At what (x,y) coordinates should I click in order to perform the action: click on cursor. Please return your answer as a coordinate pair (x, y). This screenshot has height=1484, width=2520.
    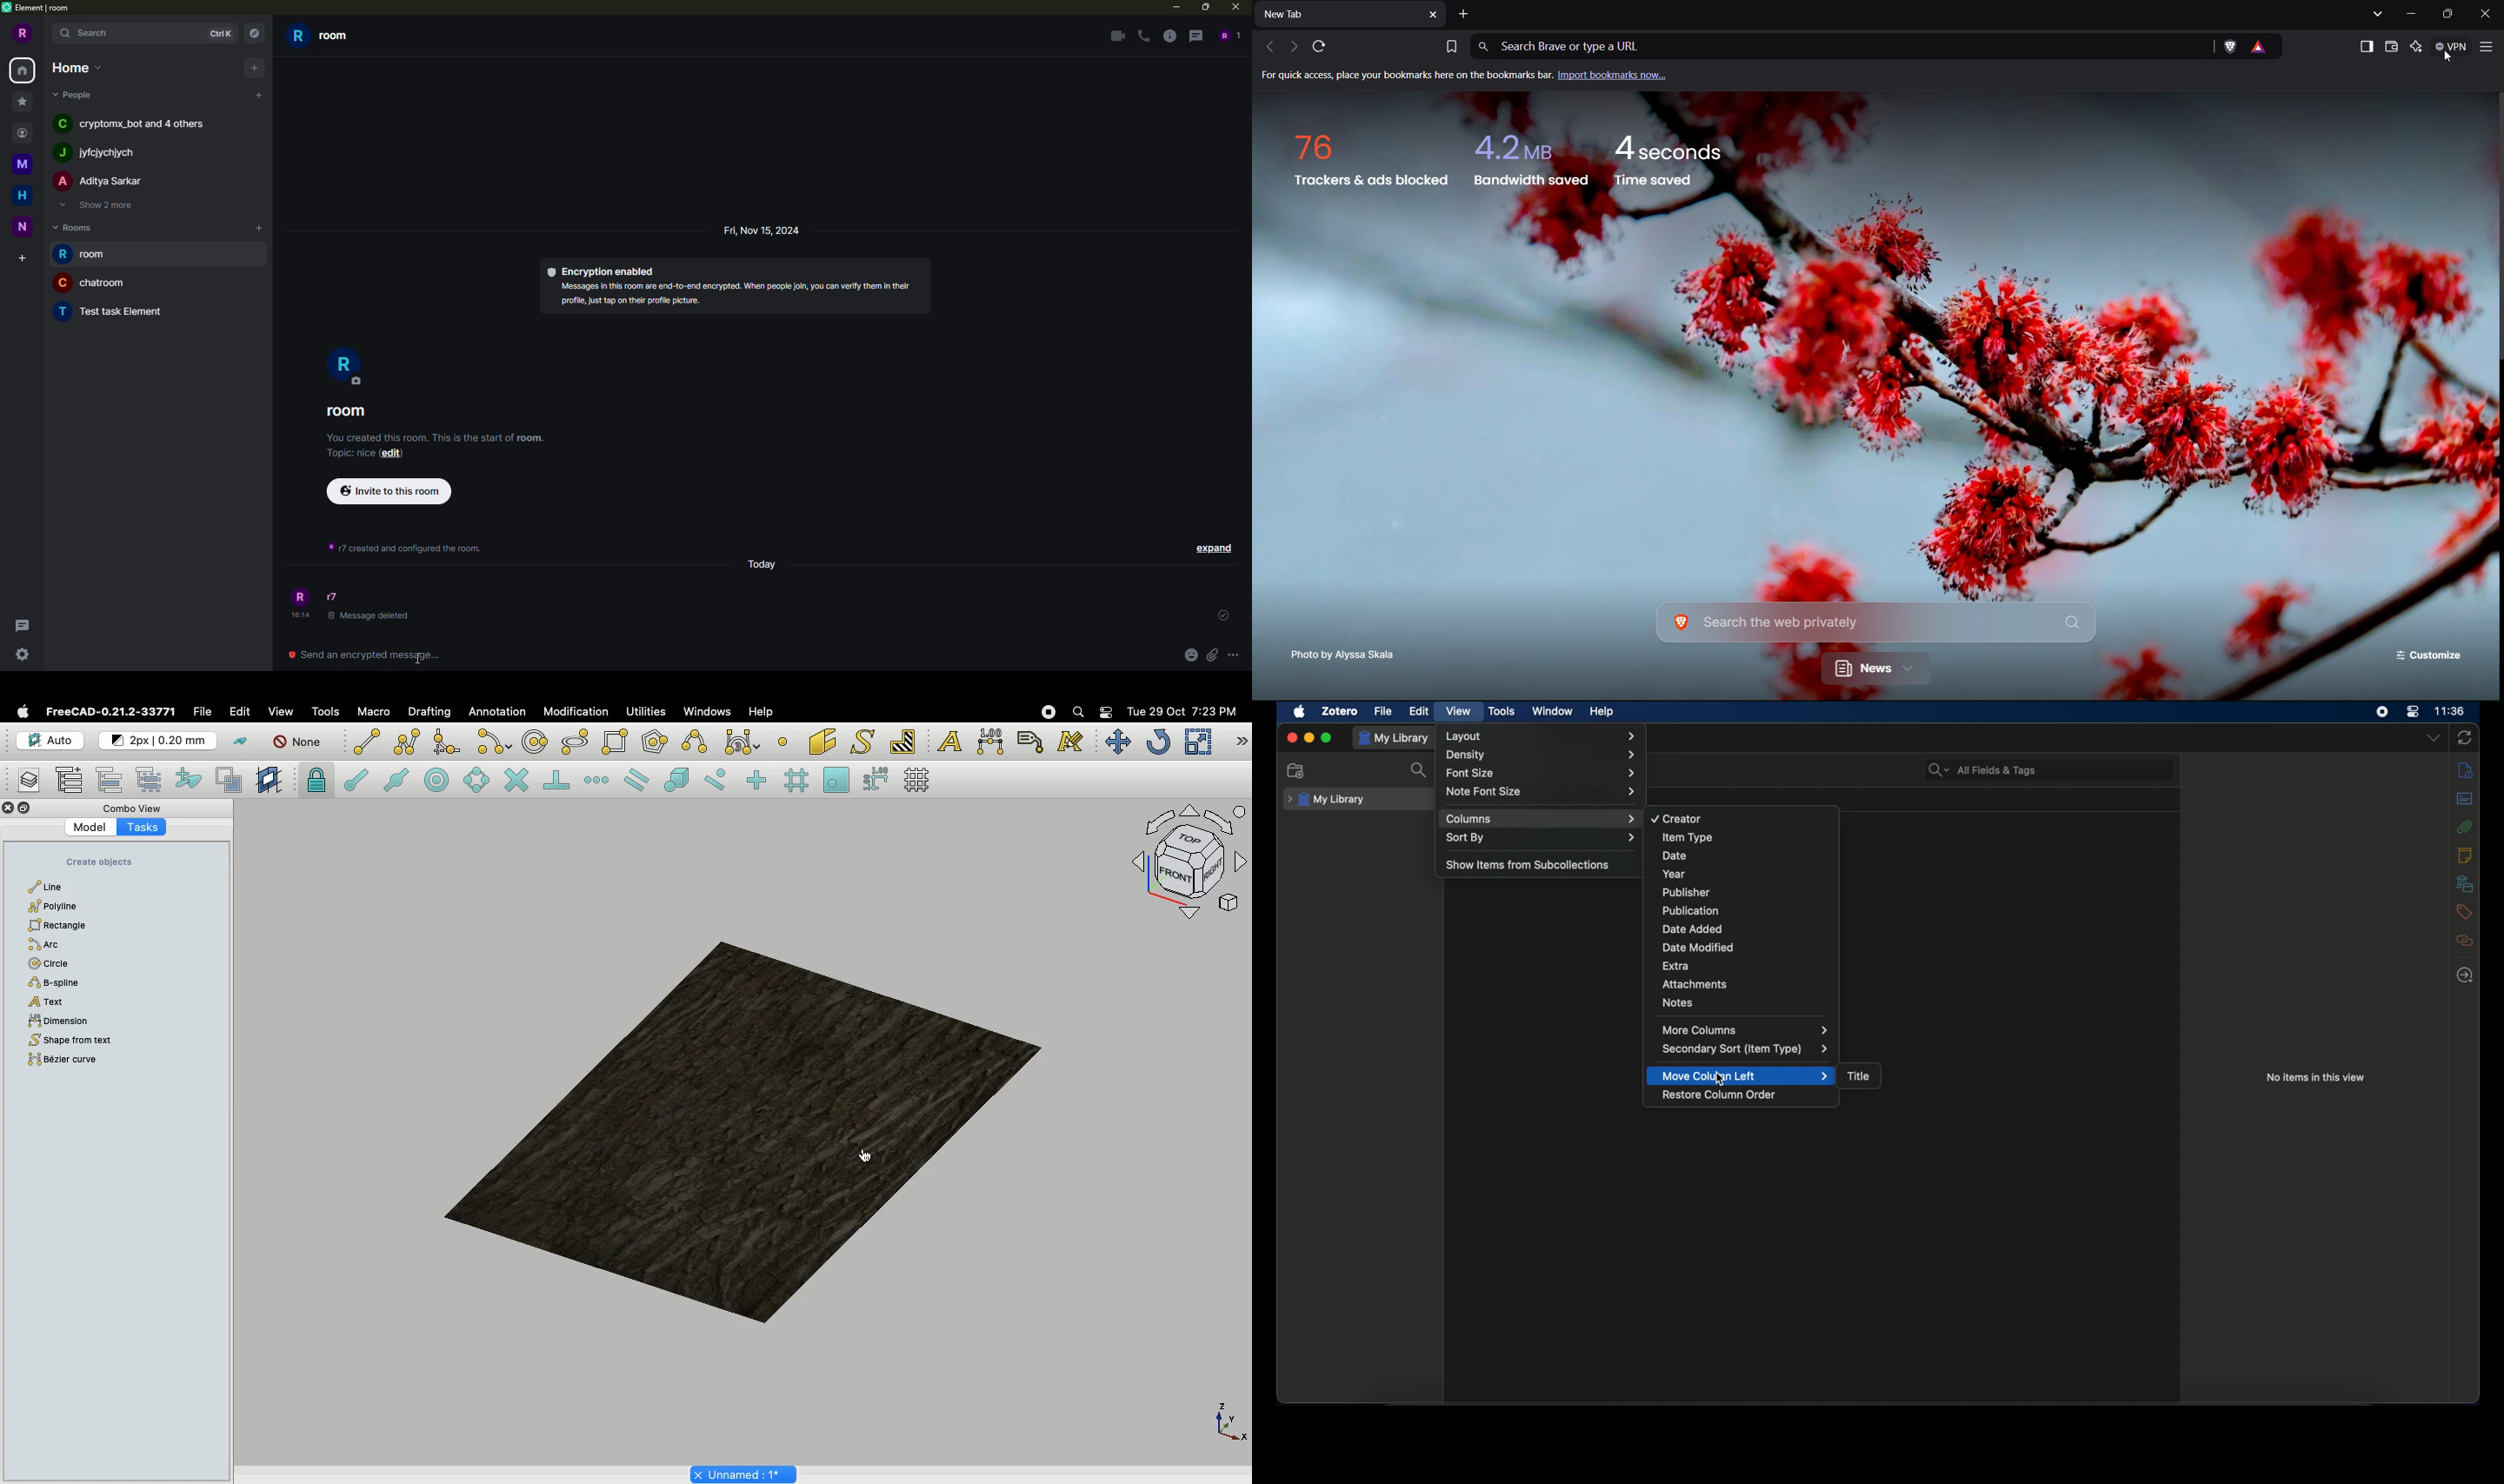
    Looking at the image, I should click on (417, 656).